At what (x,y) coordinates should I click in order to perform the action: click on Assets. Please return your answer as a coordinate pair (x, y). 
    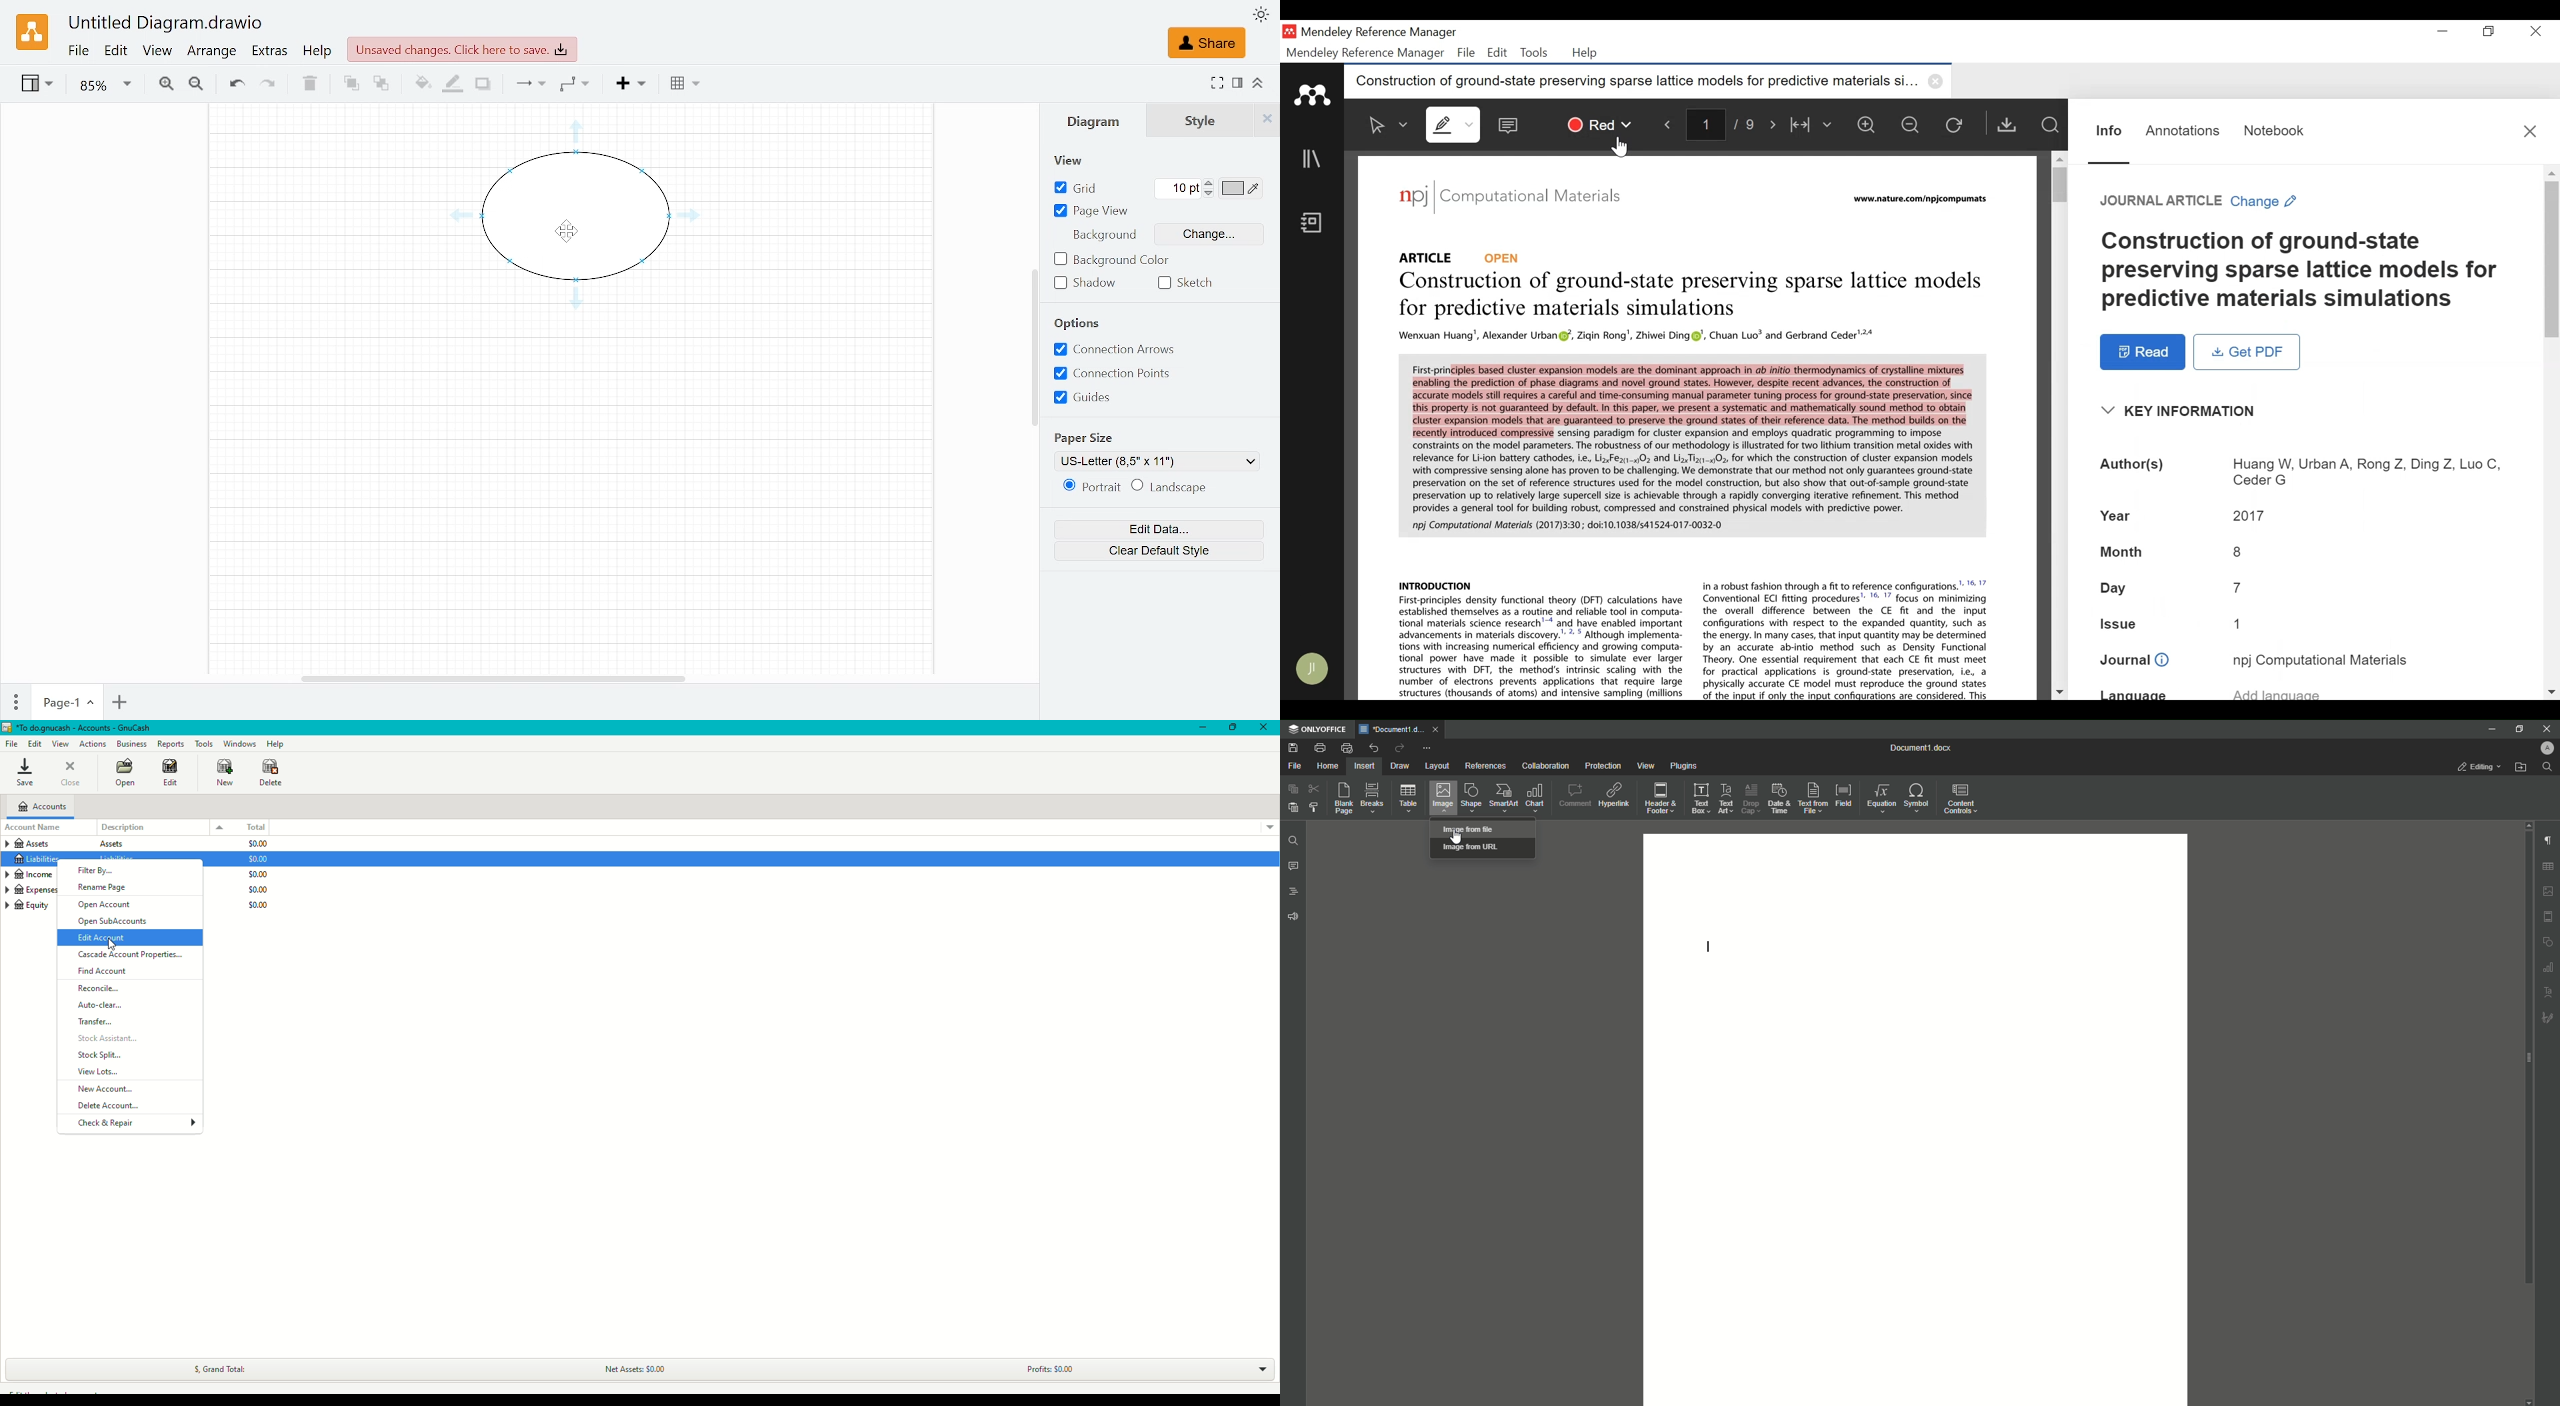
    Looking at the image, I should click on (67, 845).